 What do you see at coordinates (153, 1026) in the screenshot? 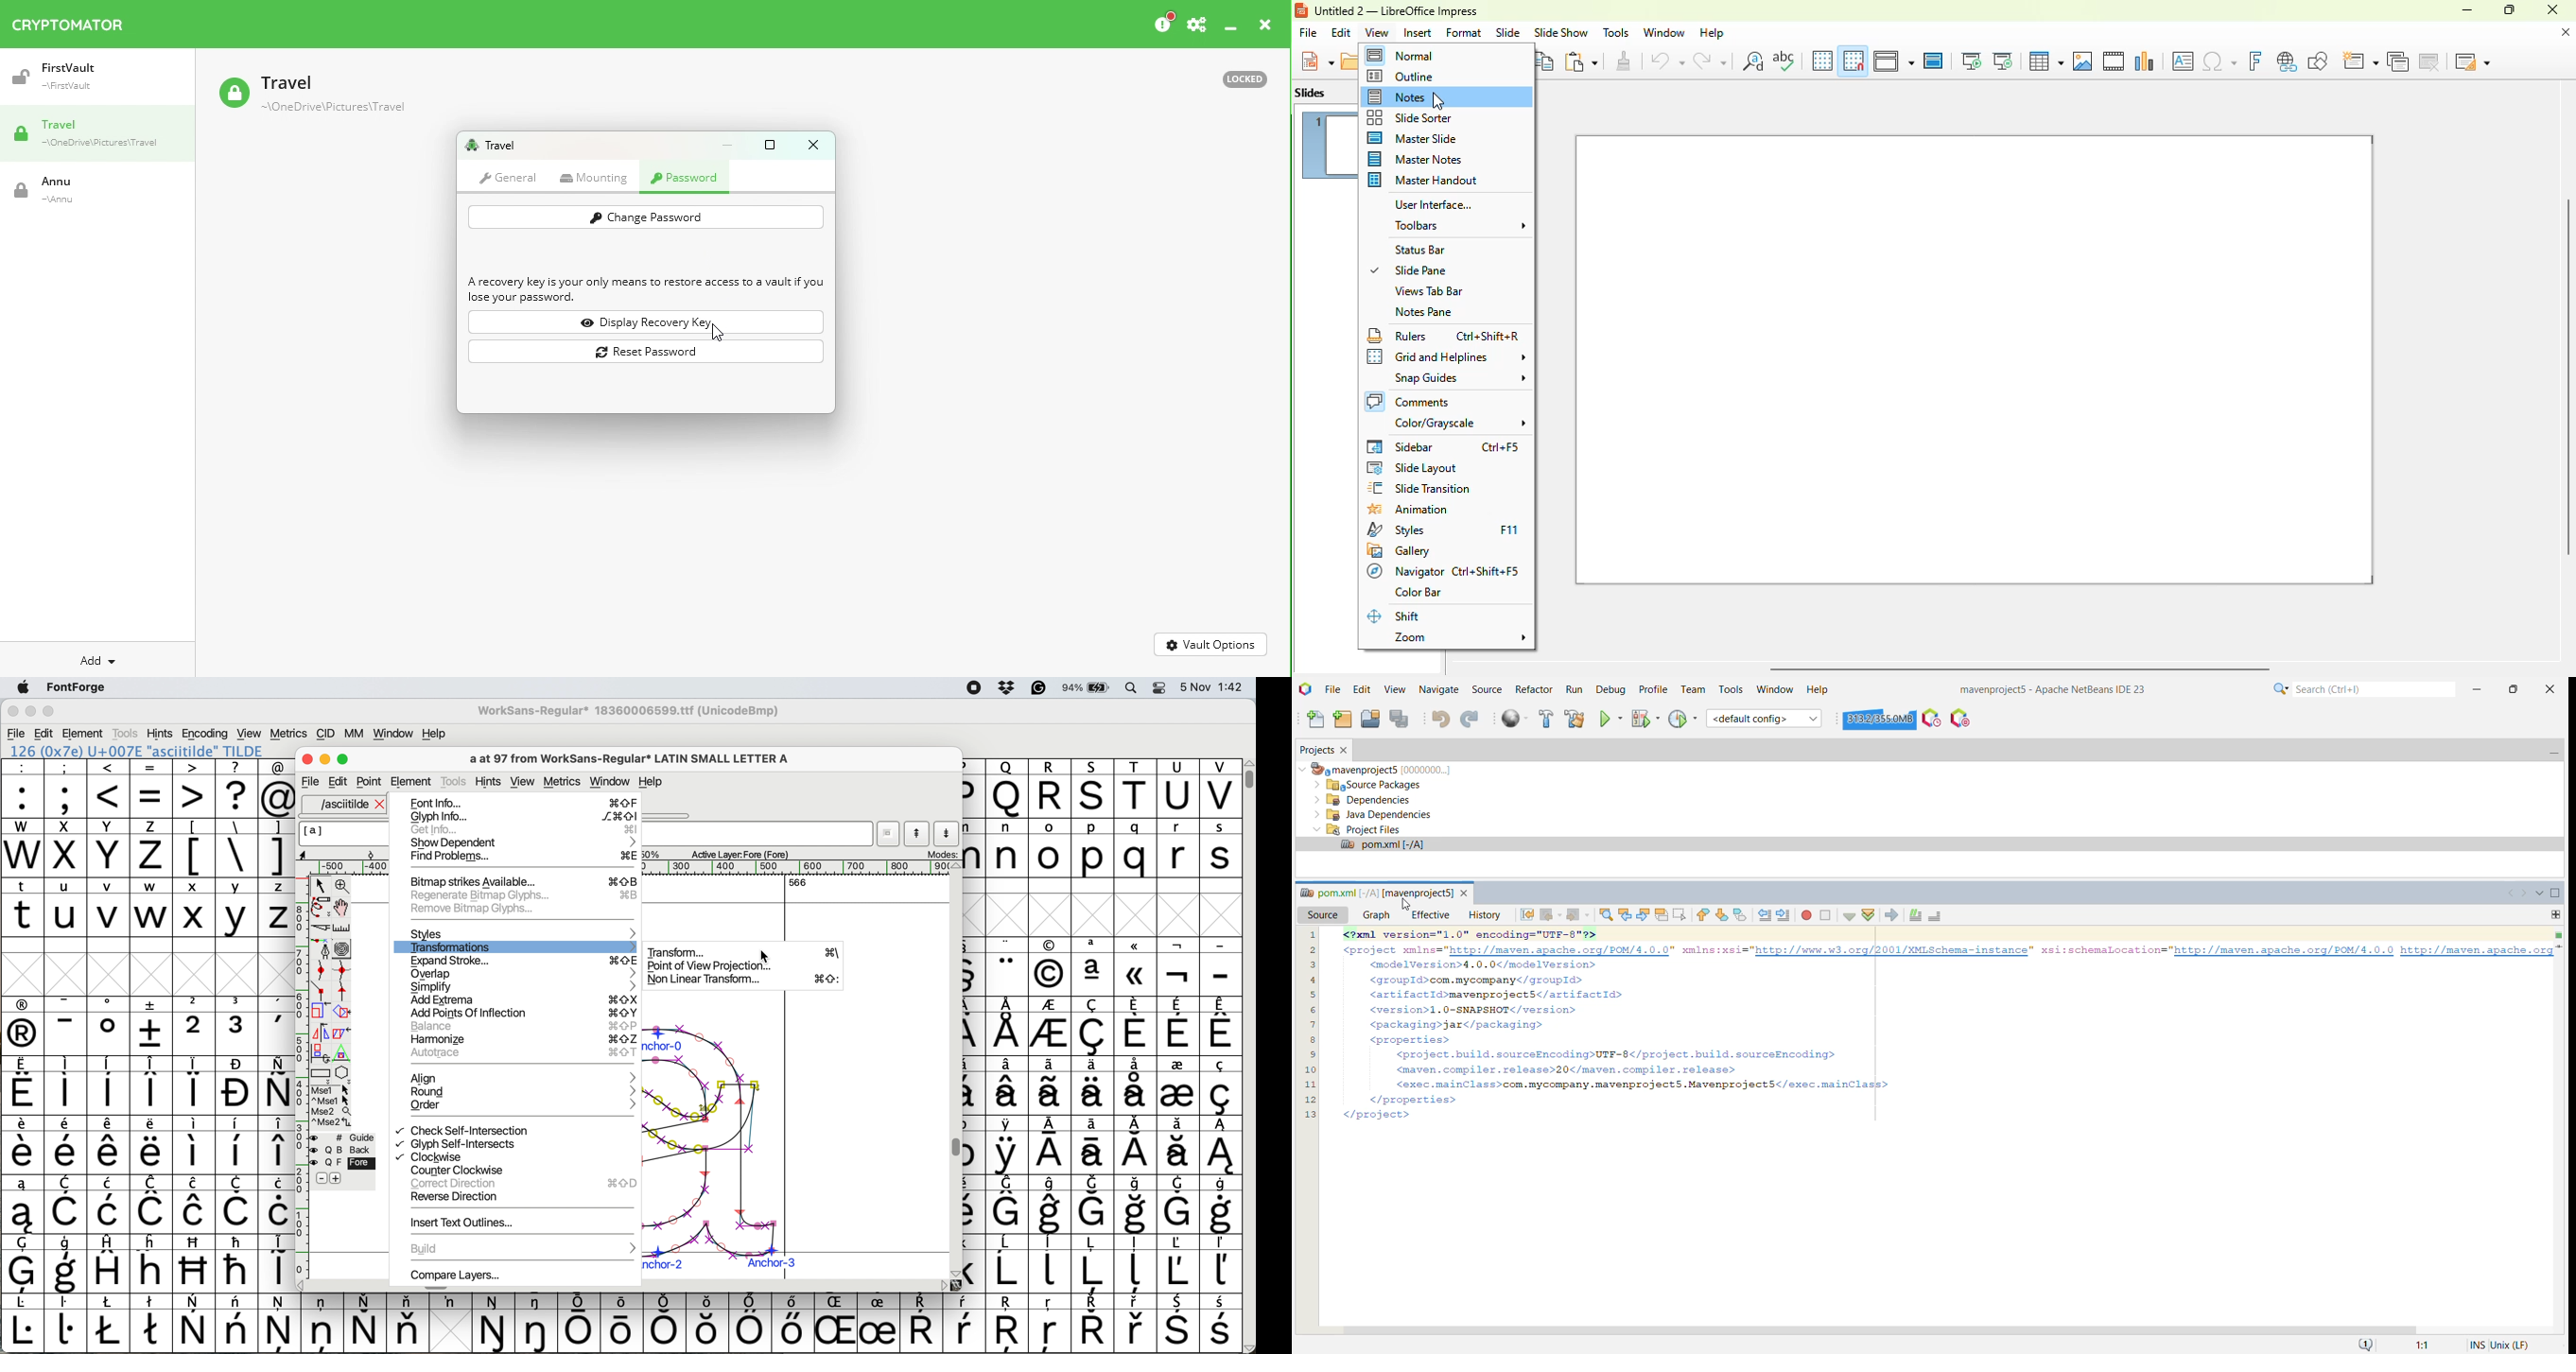
I see `symbol` at bounding box center [153, 1026].